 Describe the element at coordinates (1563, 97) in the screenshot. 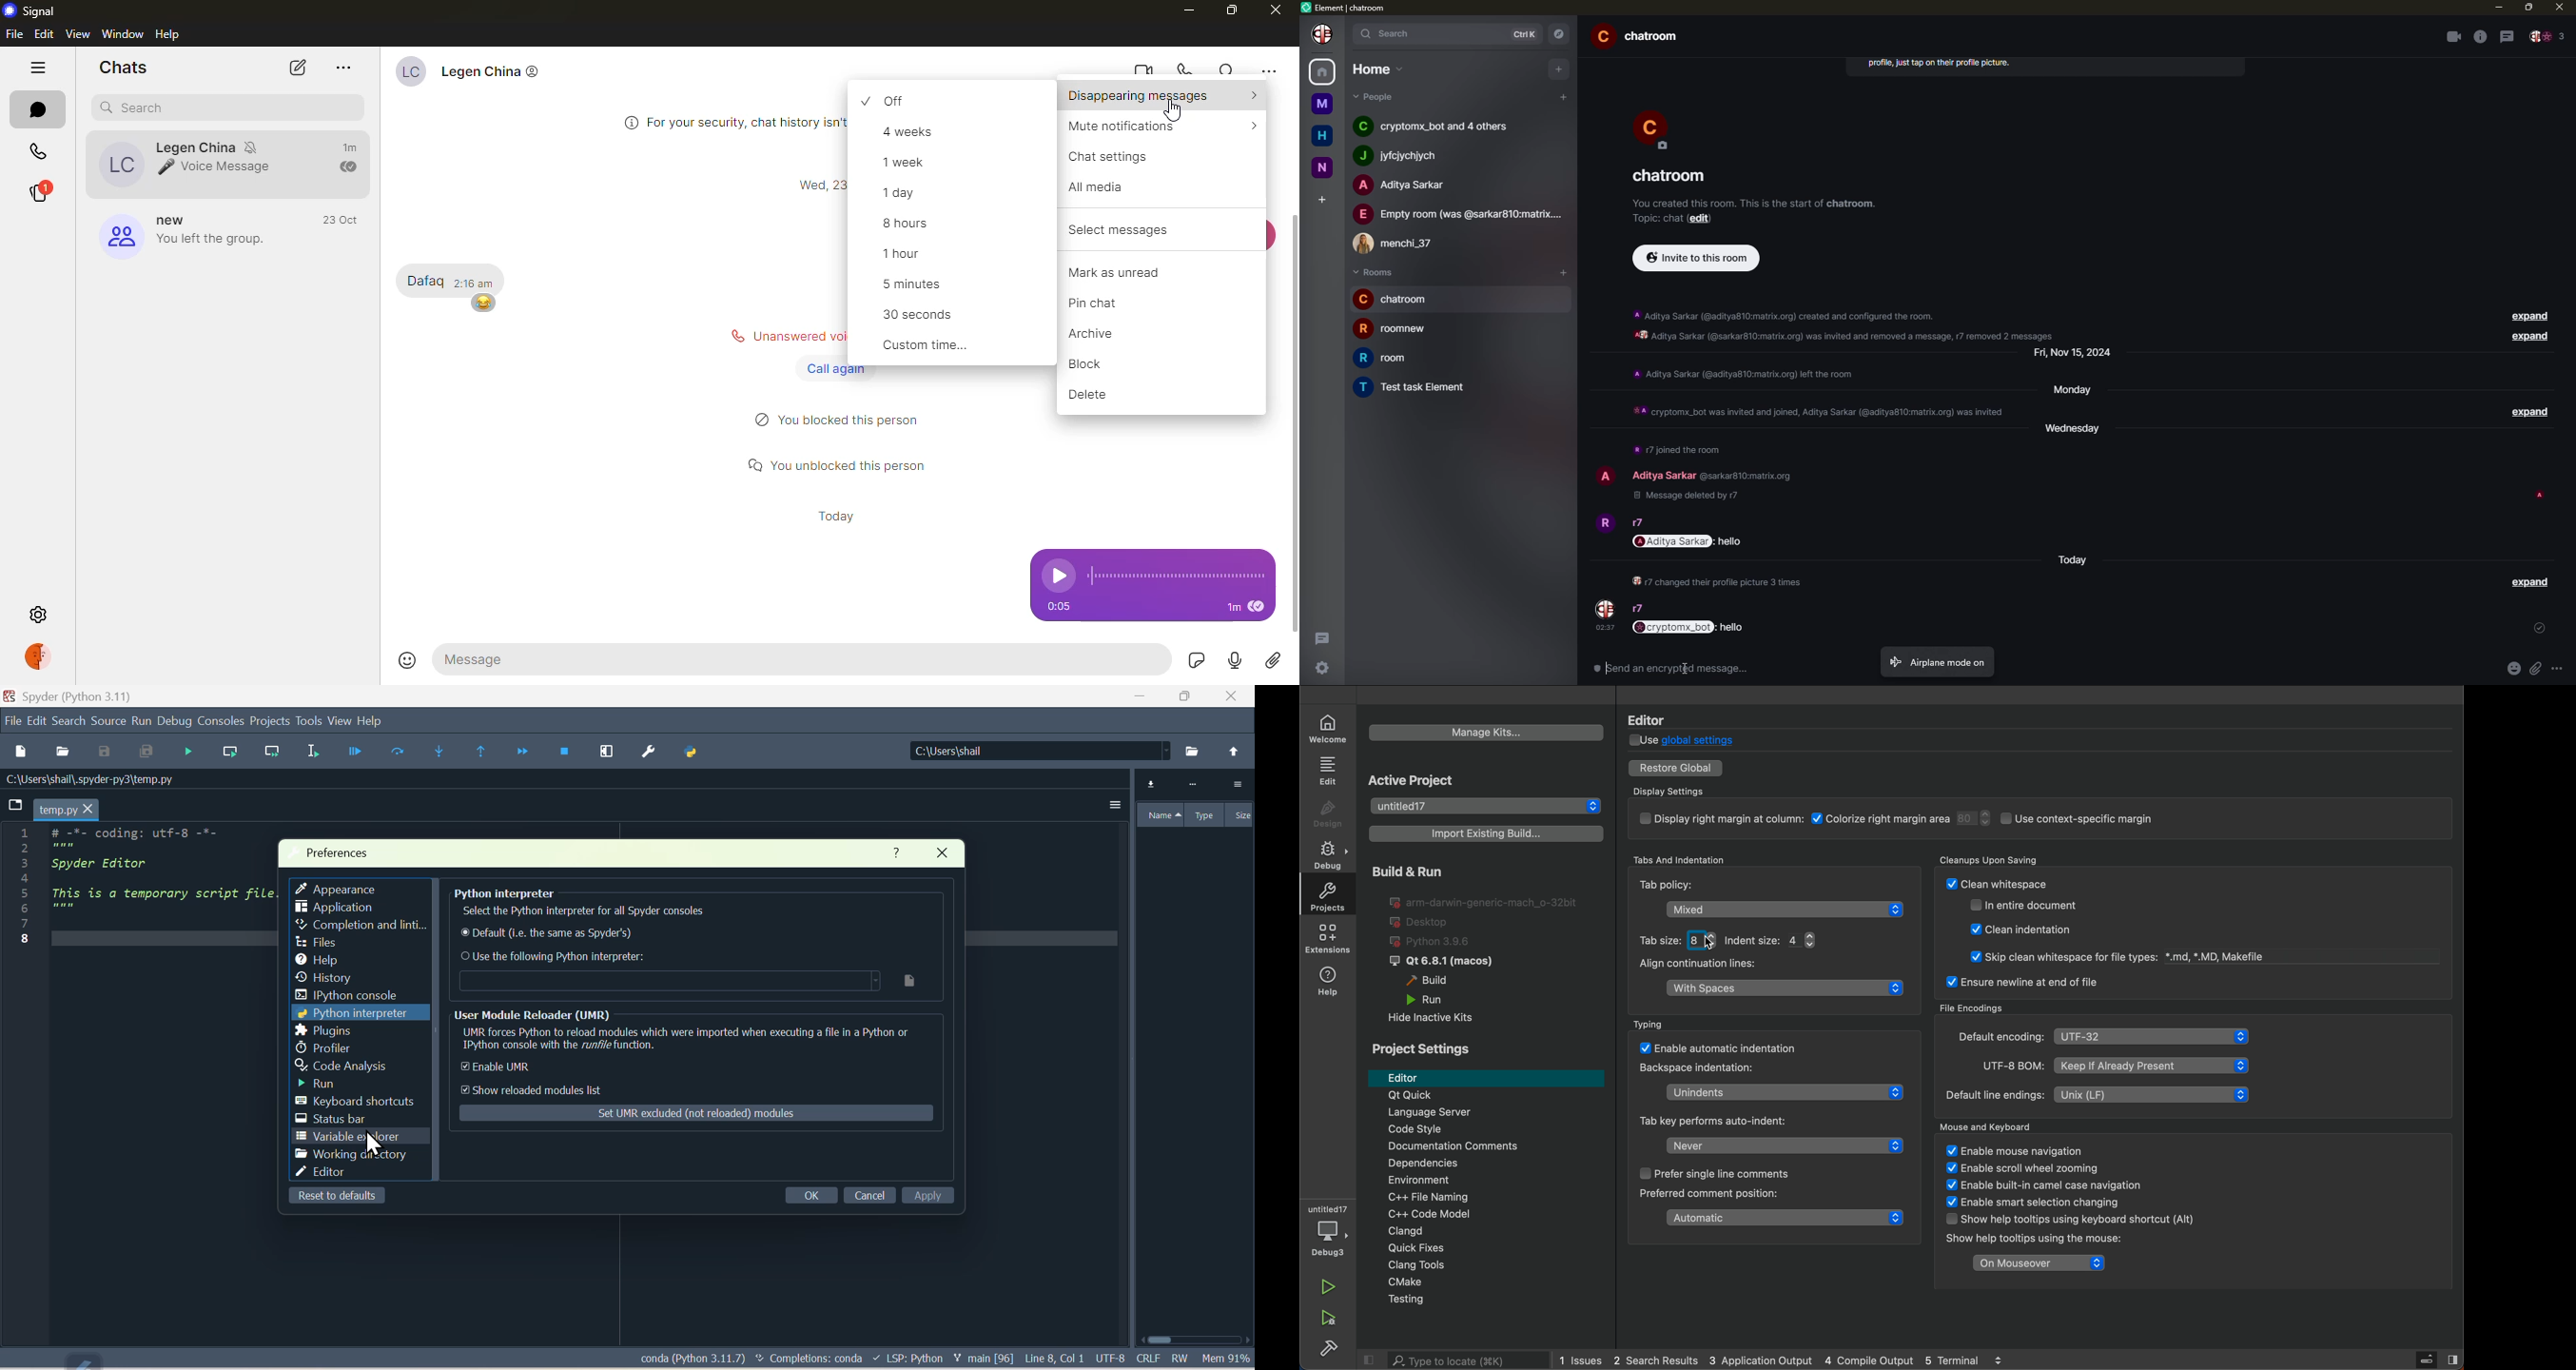

I see `add` at that location.